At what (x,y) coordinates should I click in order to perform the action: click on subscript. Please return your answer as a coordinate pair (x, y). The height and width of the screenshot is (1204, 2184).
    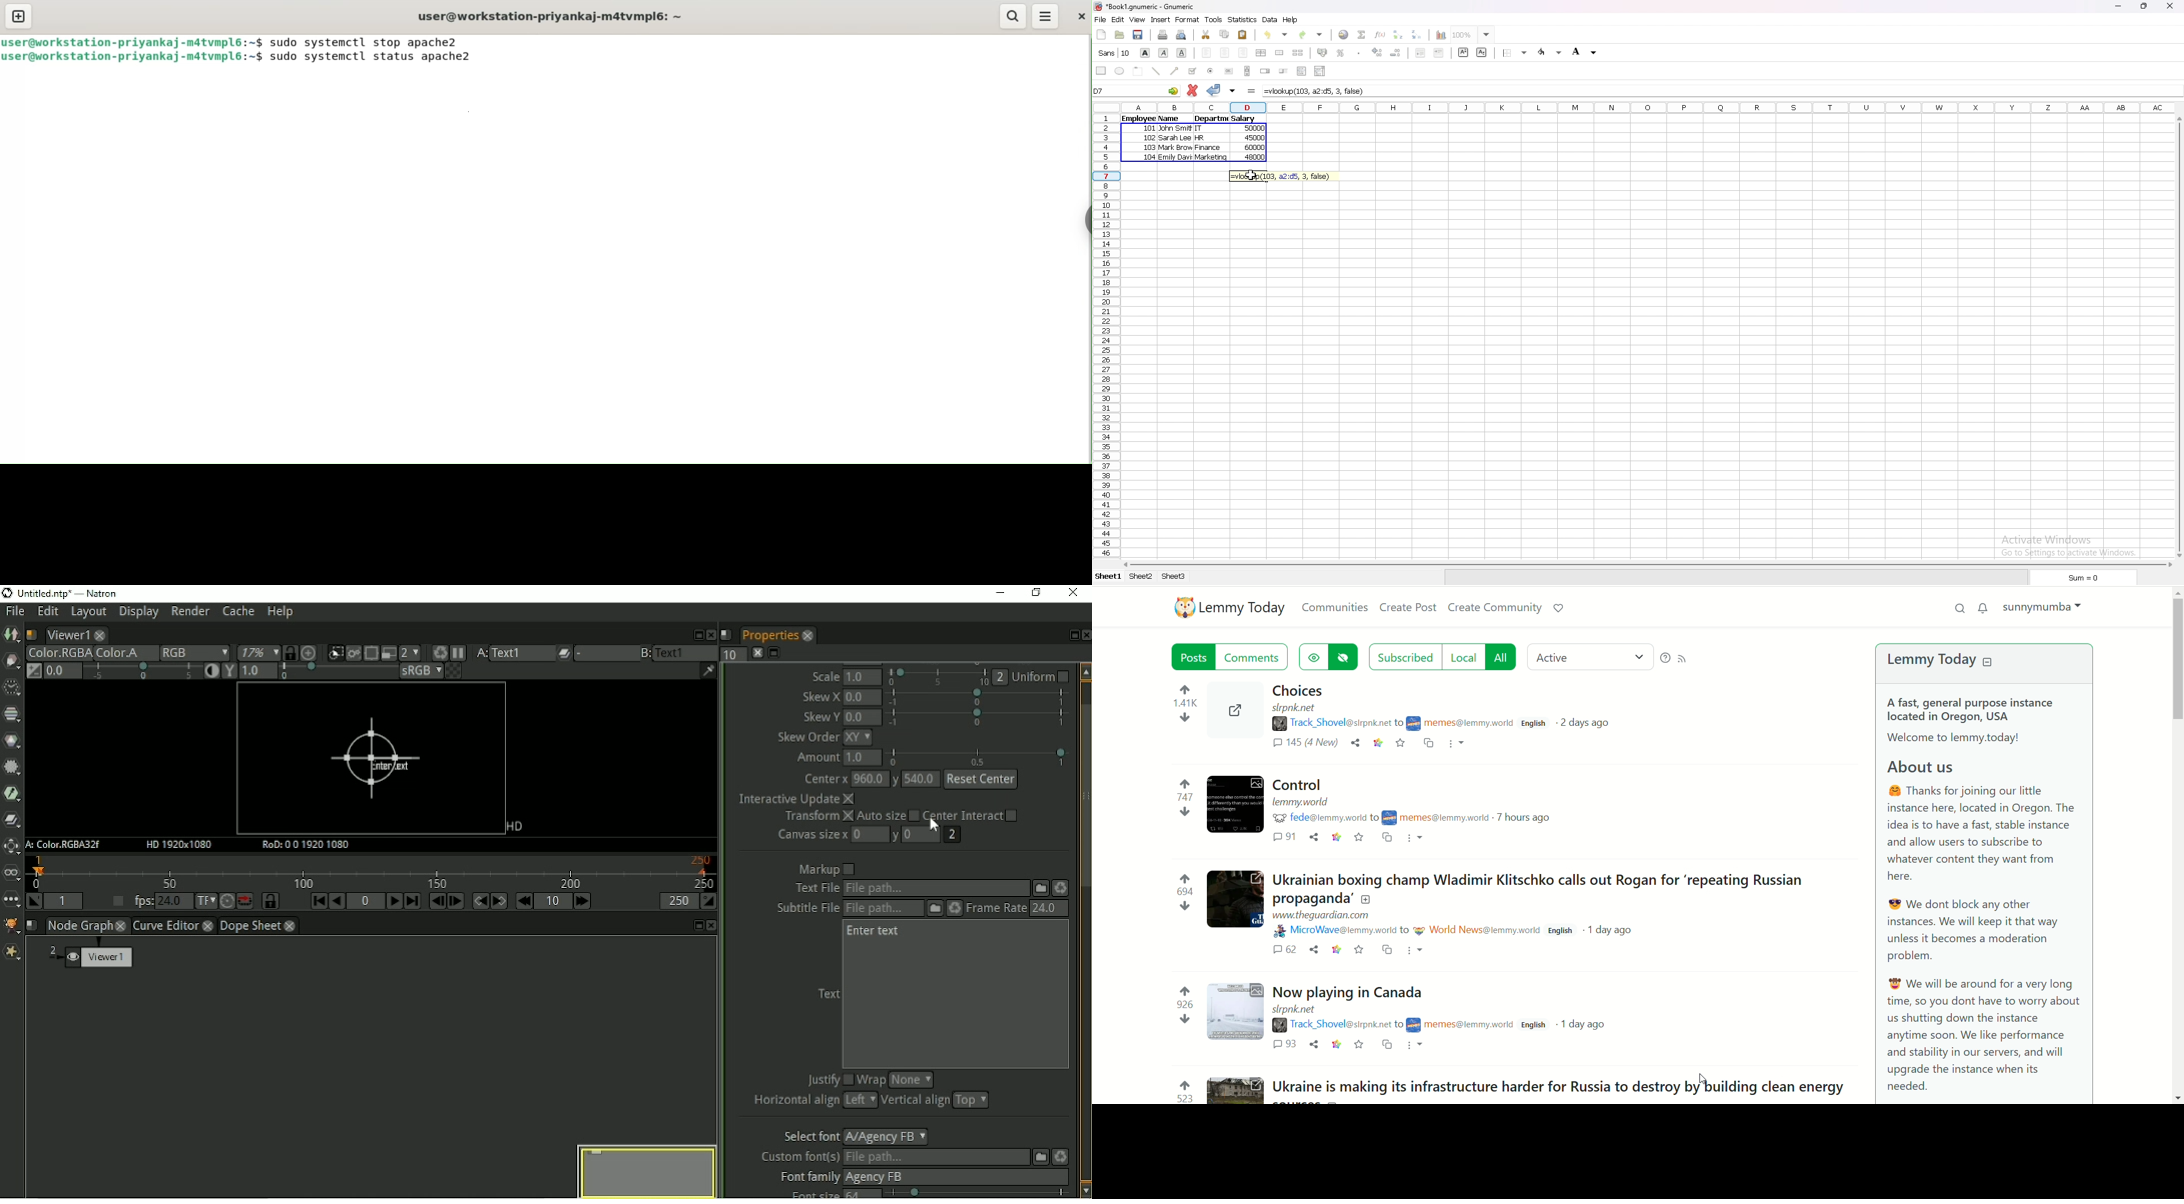
    Looking at the image, I should click on (1483, 53).